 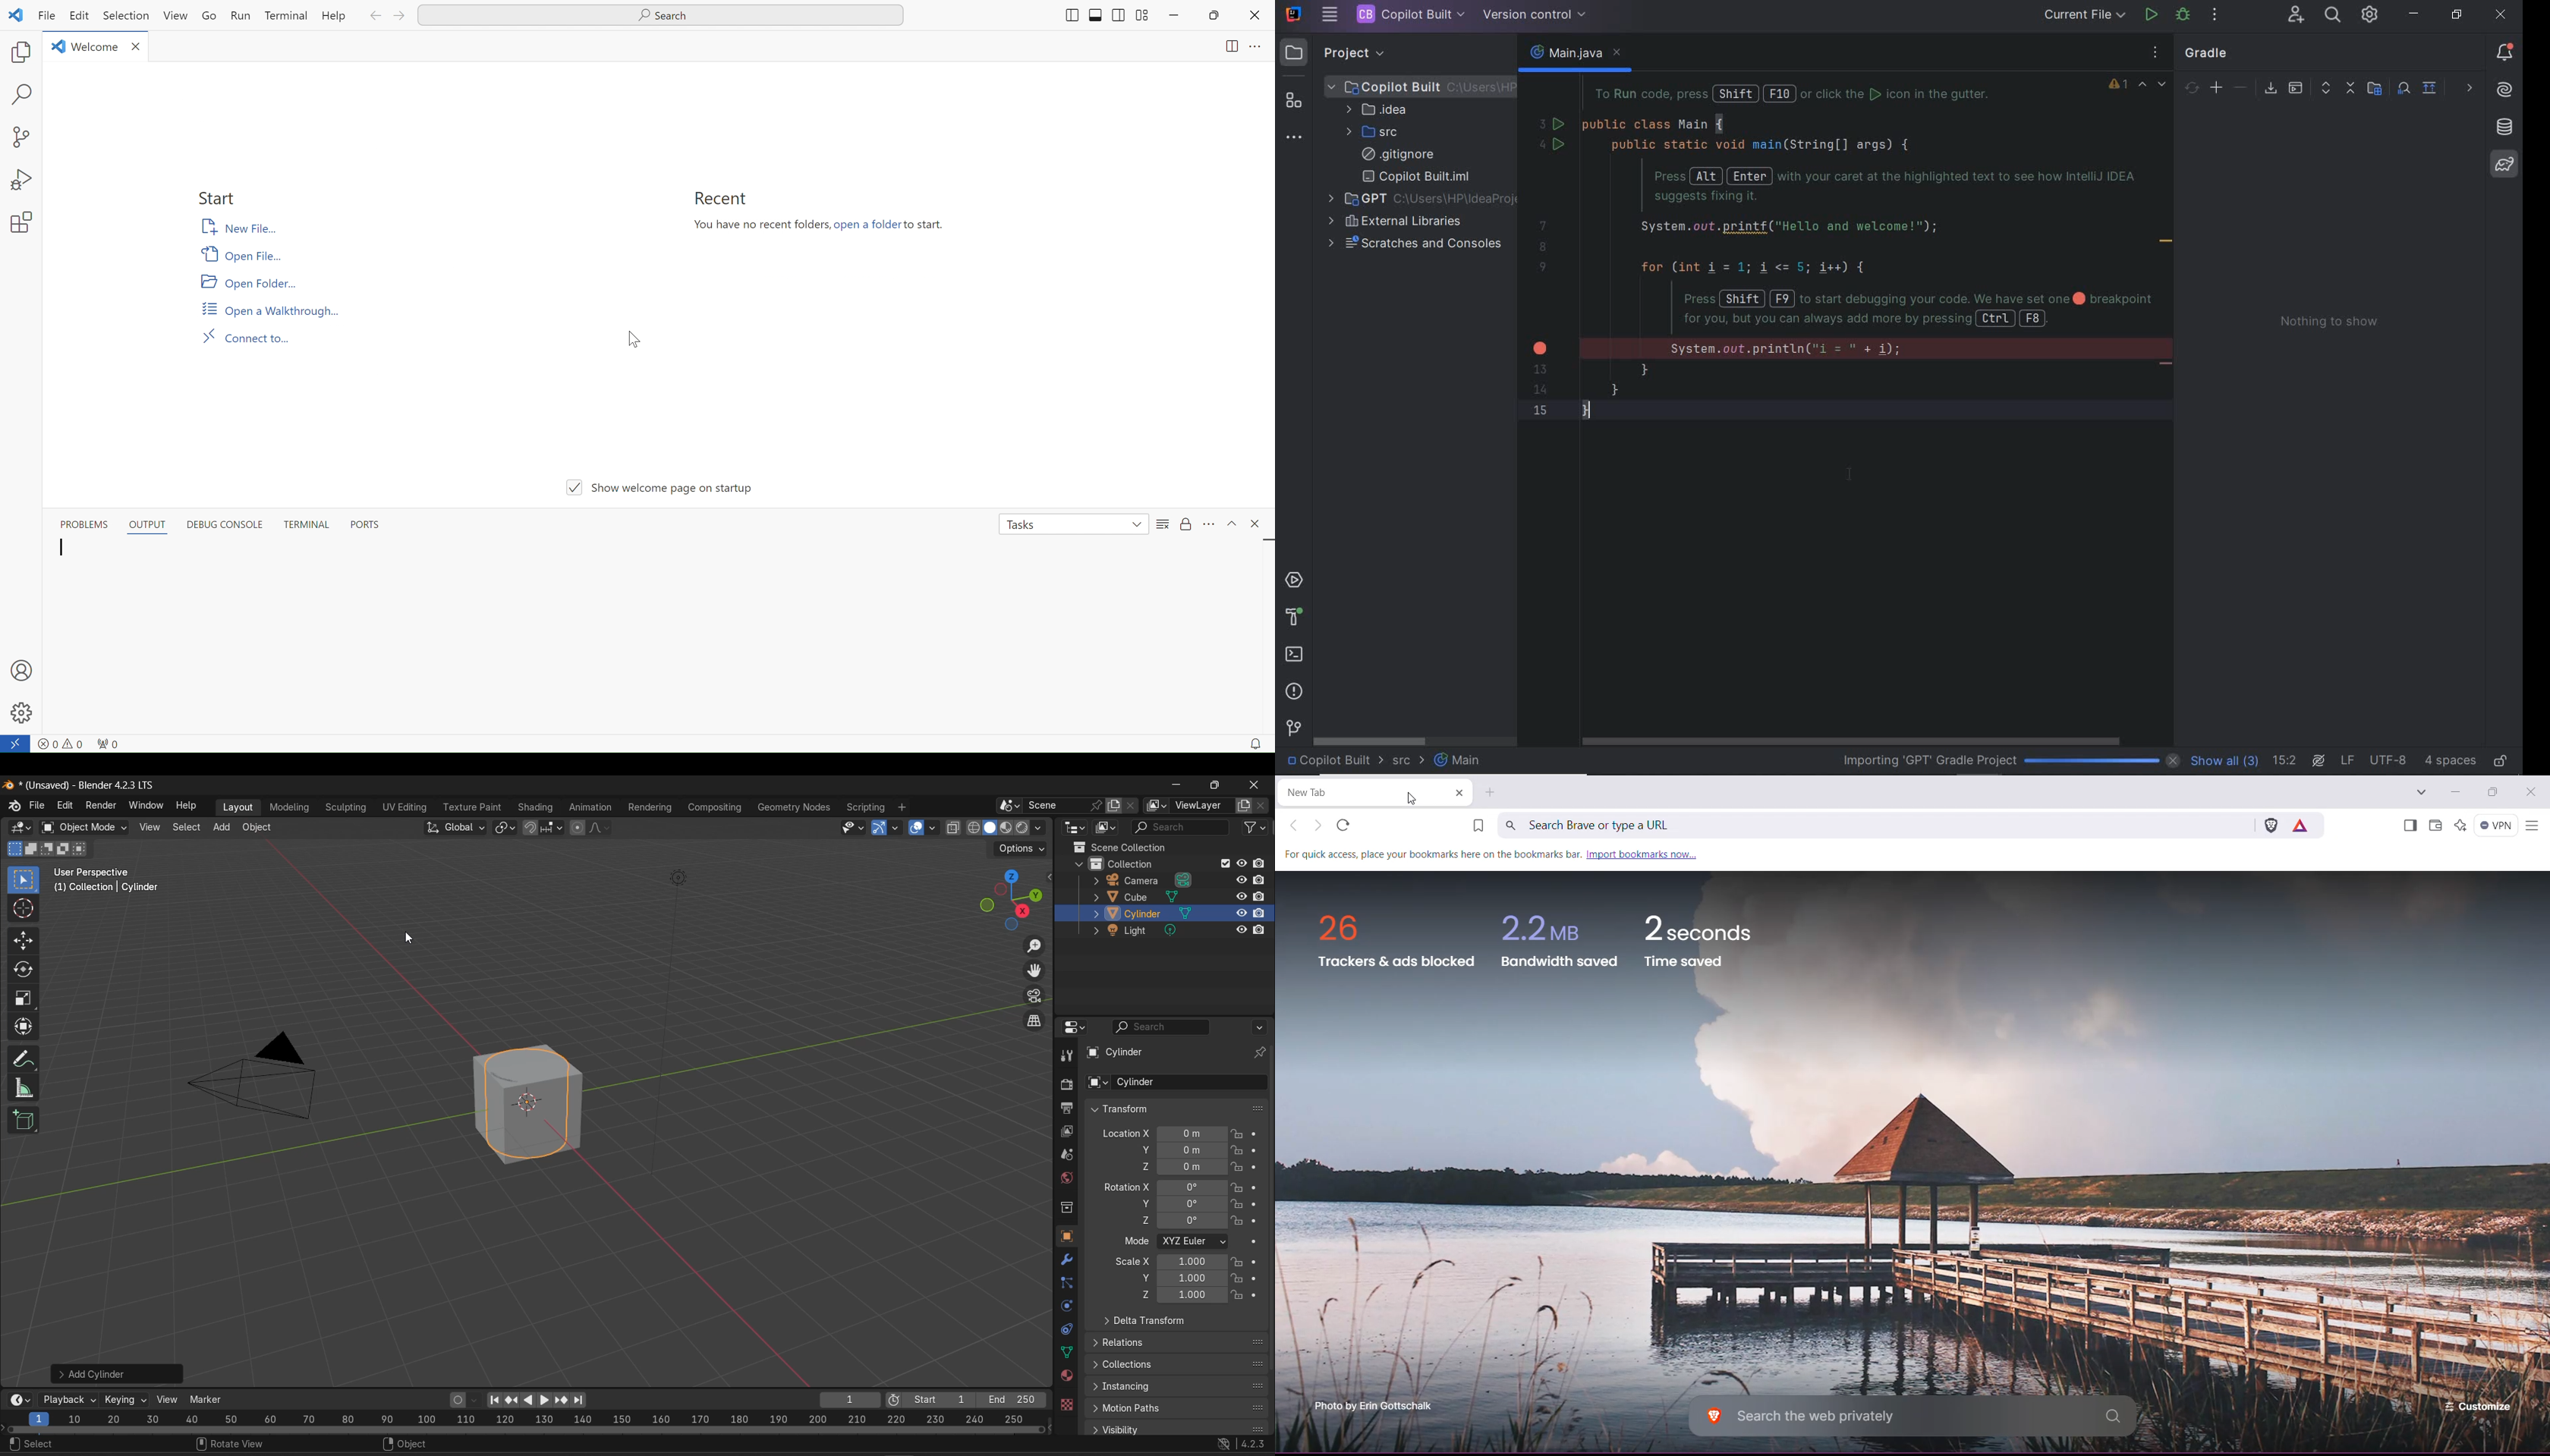 What do you see at coordinates (24, 941) in the screenshot?
I see `move` at bounding box center [24, 941].